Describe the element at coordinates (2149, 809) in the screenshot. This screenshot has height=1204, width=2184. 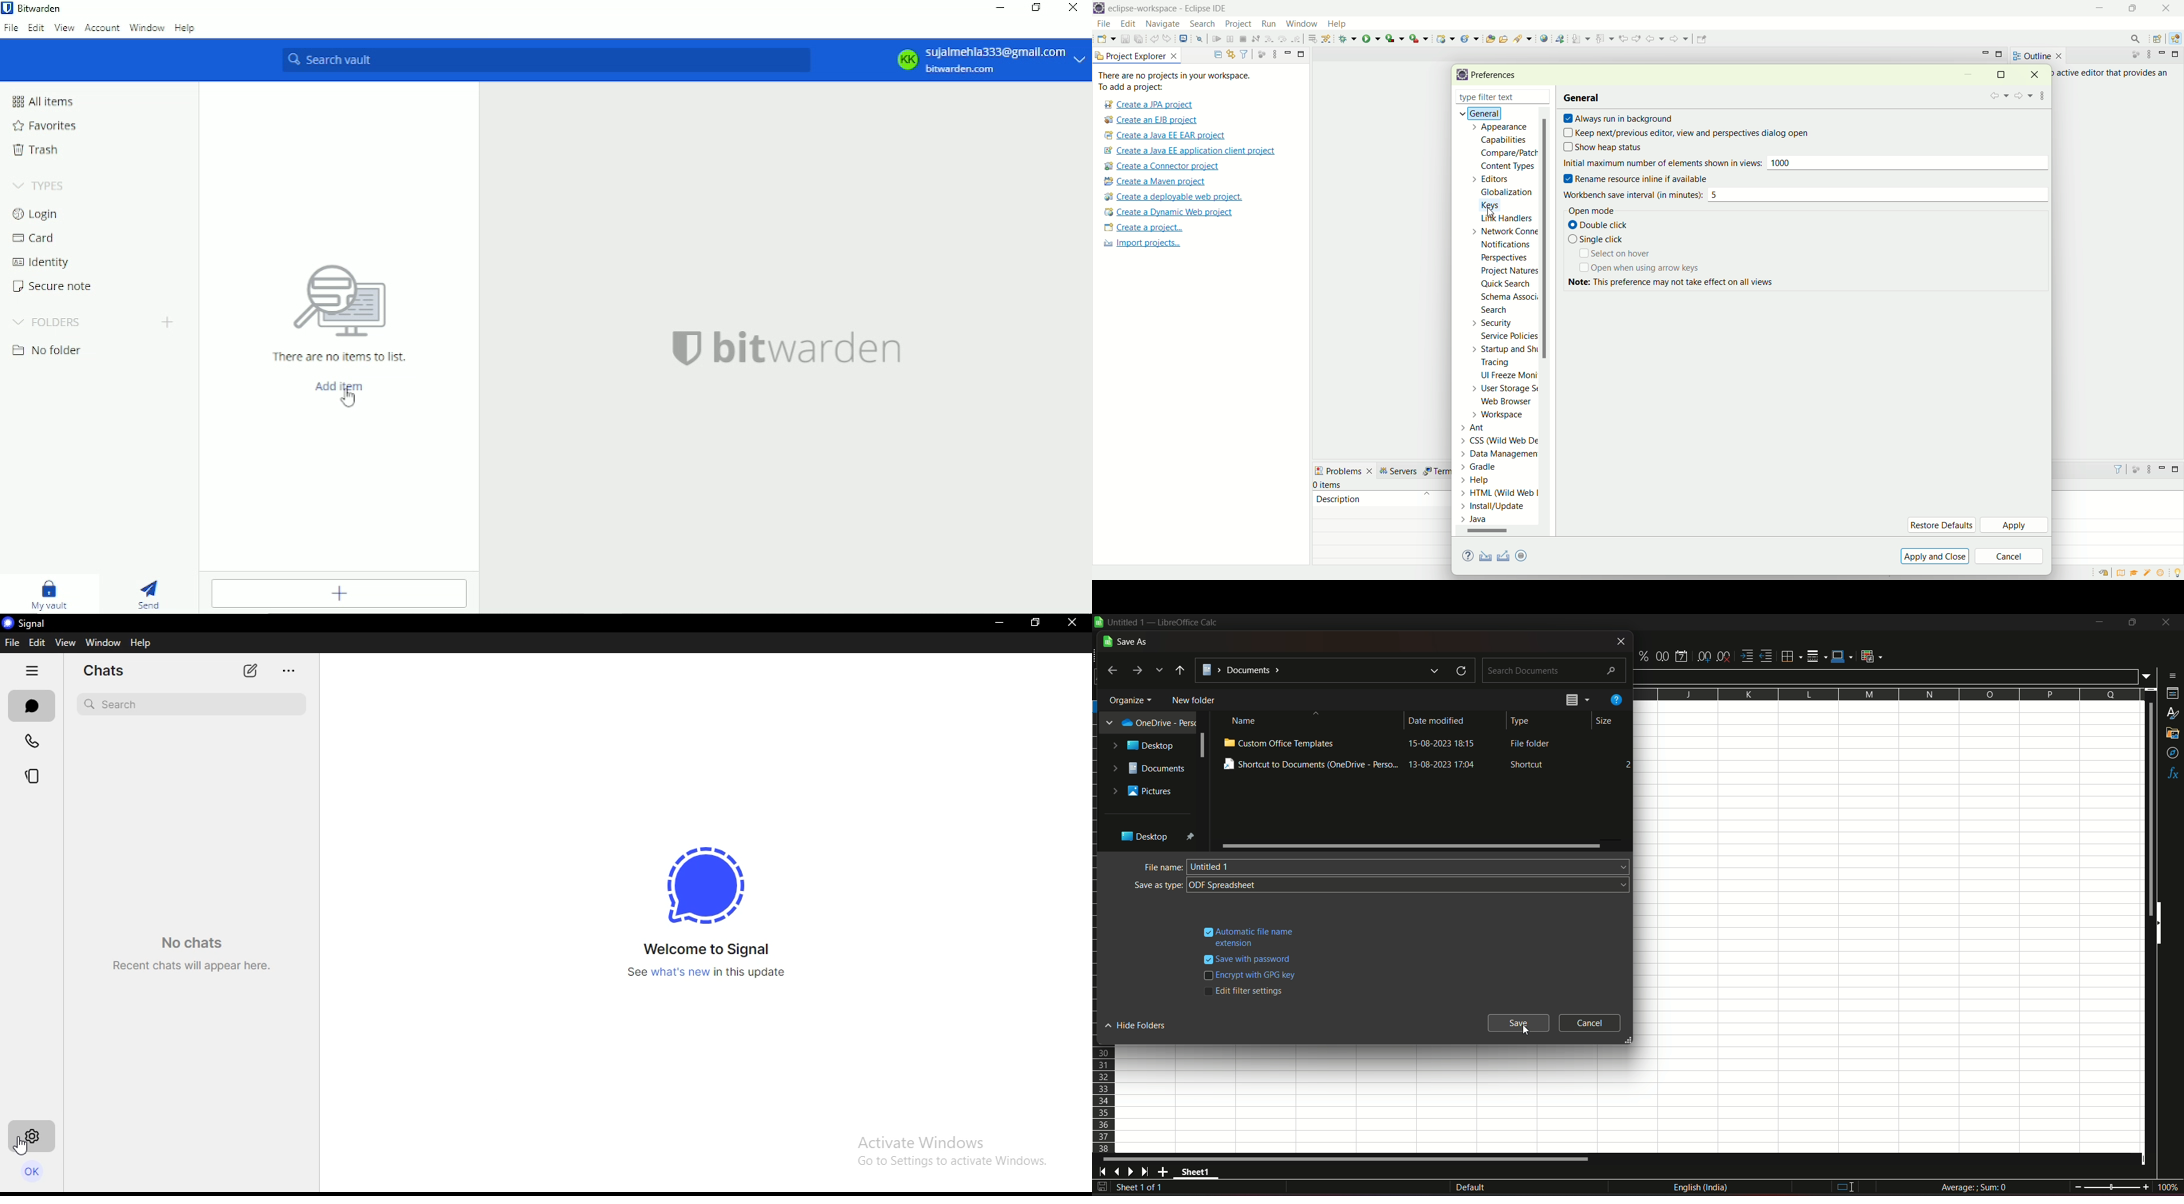
I see `vertical scroll bar` at that location.